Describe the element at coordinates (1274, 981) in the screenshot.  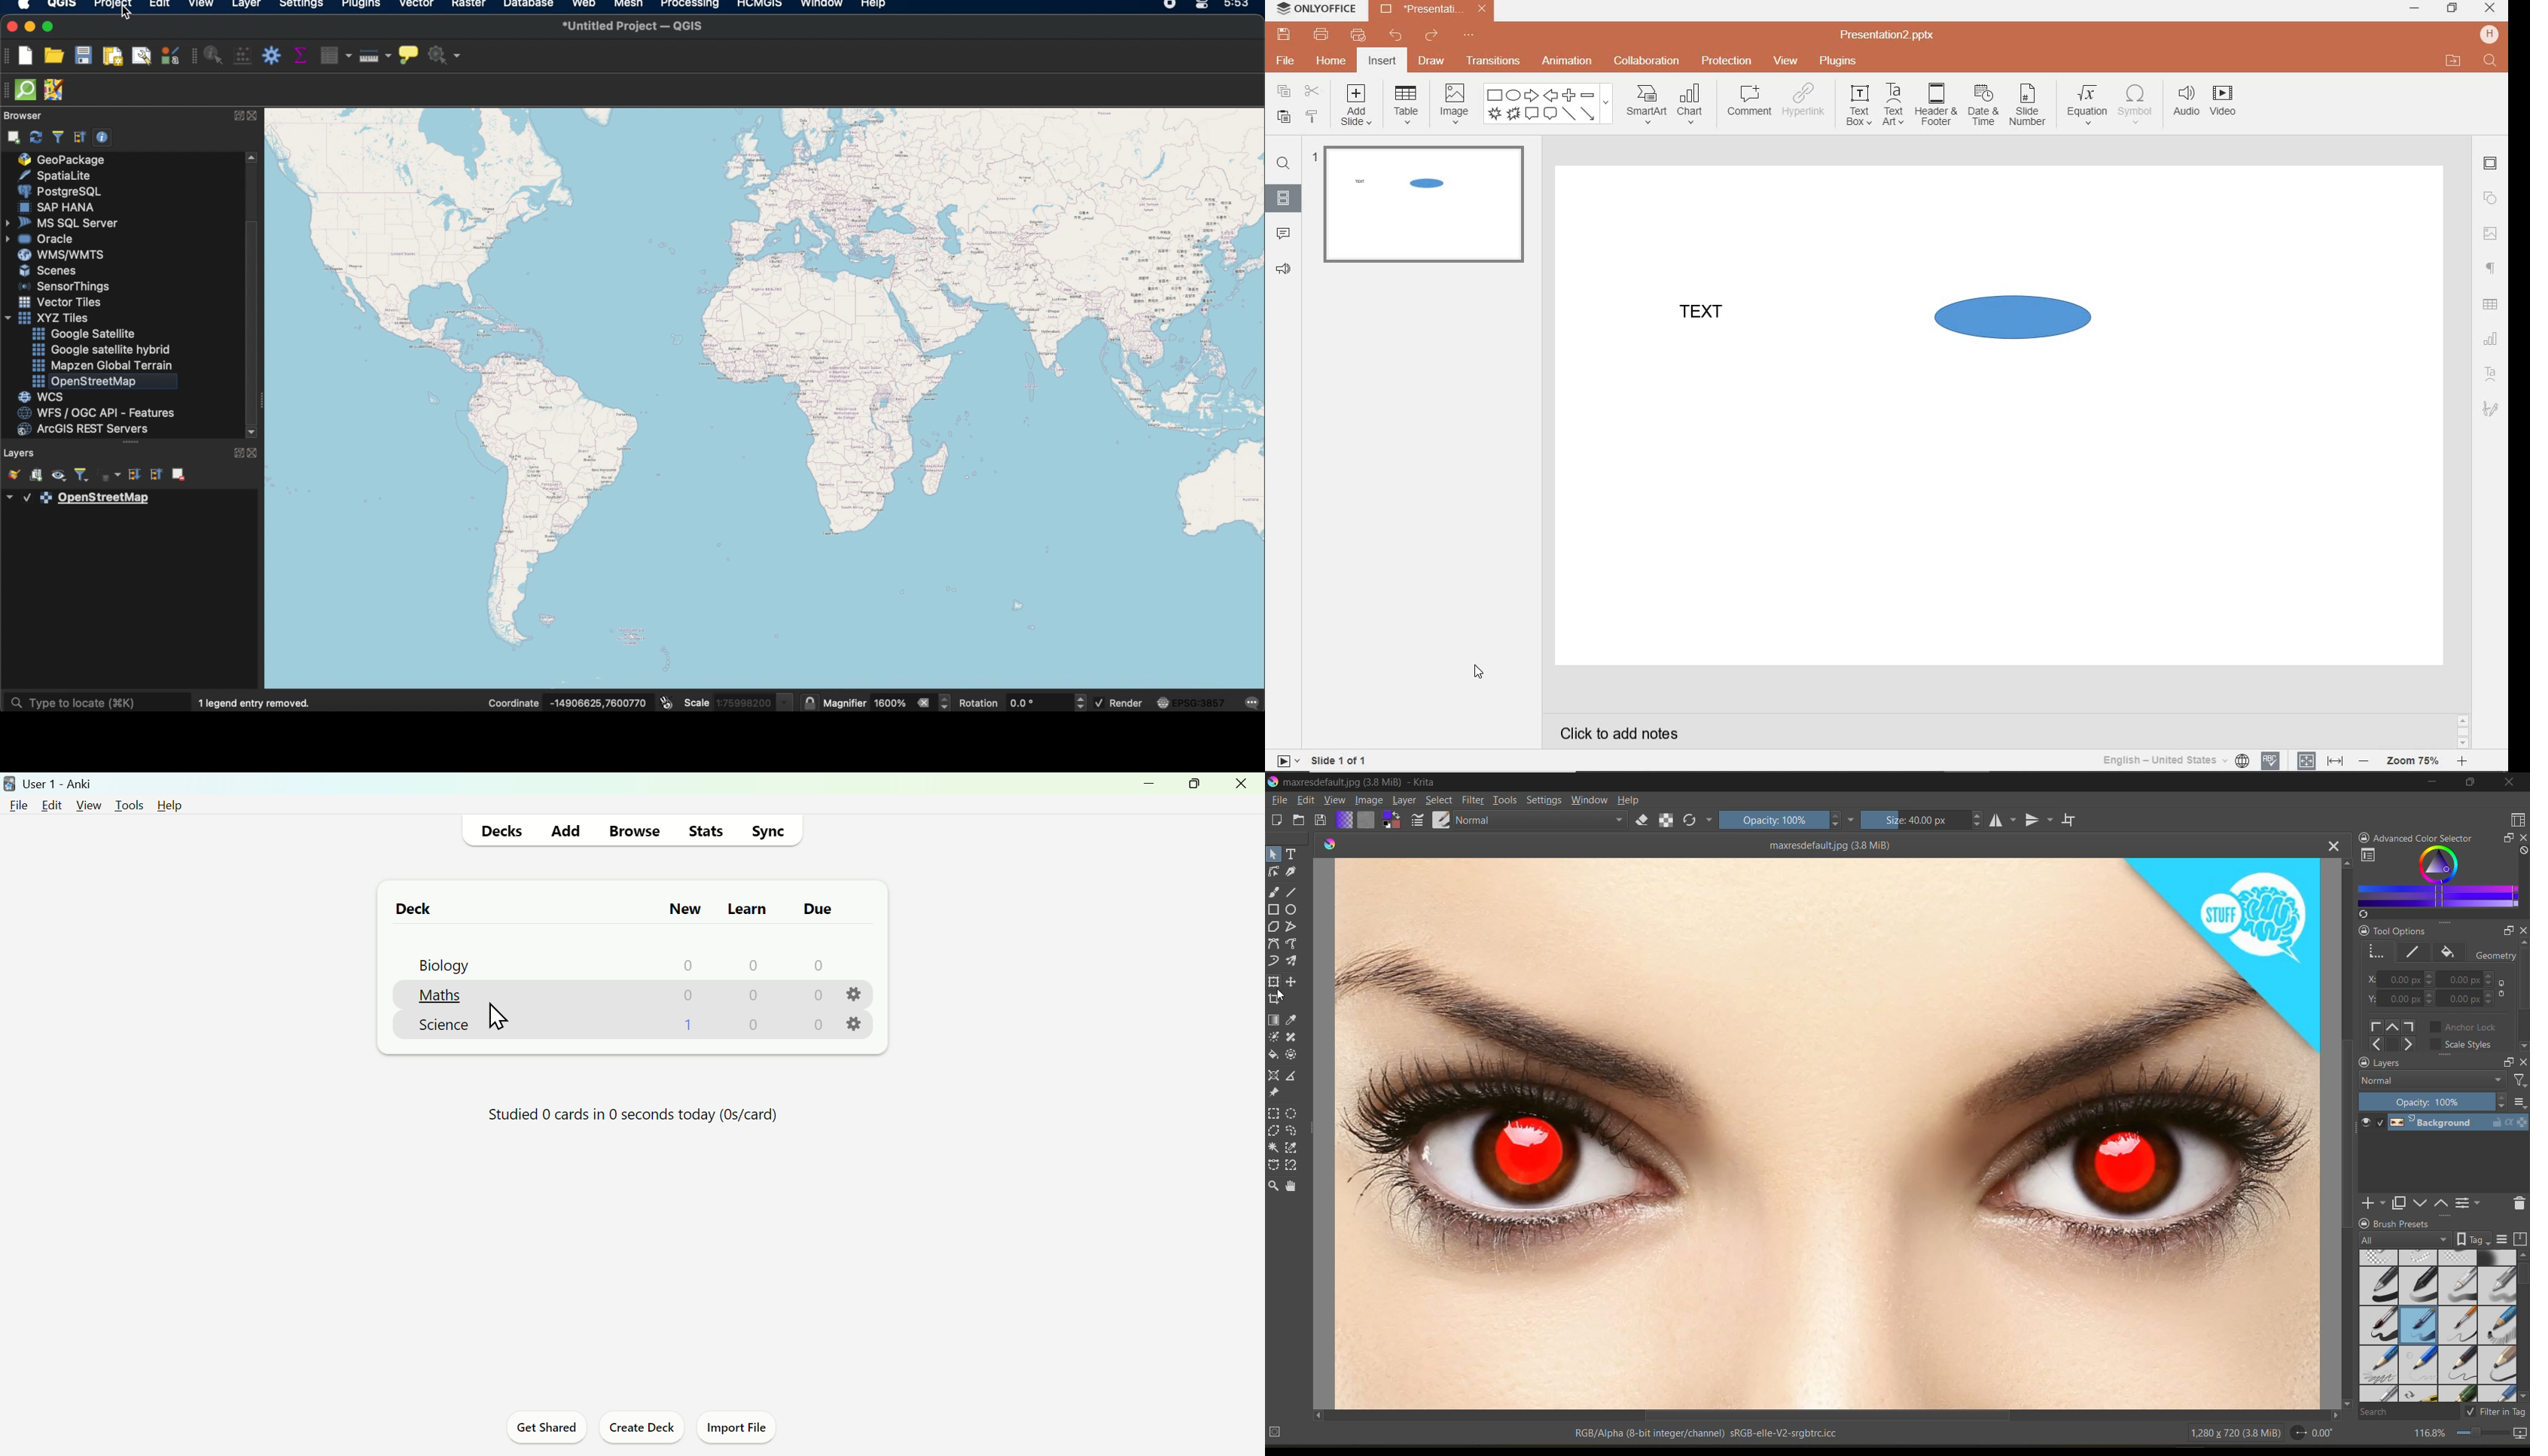
I see `tool` at that location.